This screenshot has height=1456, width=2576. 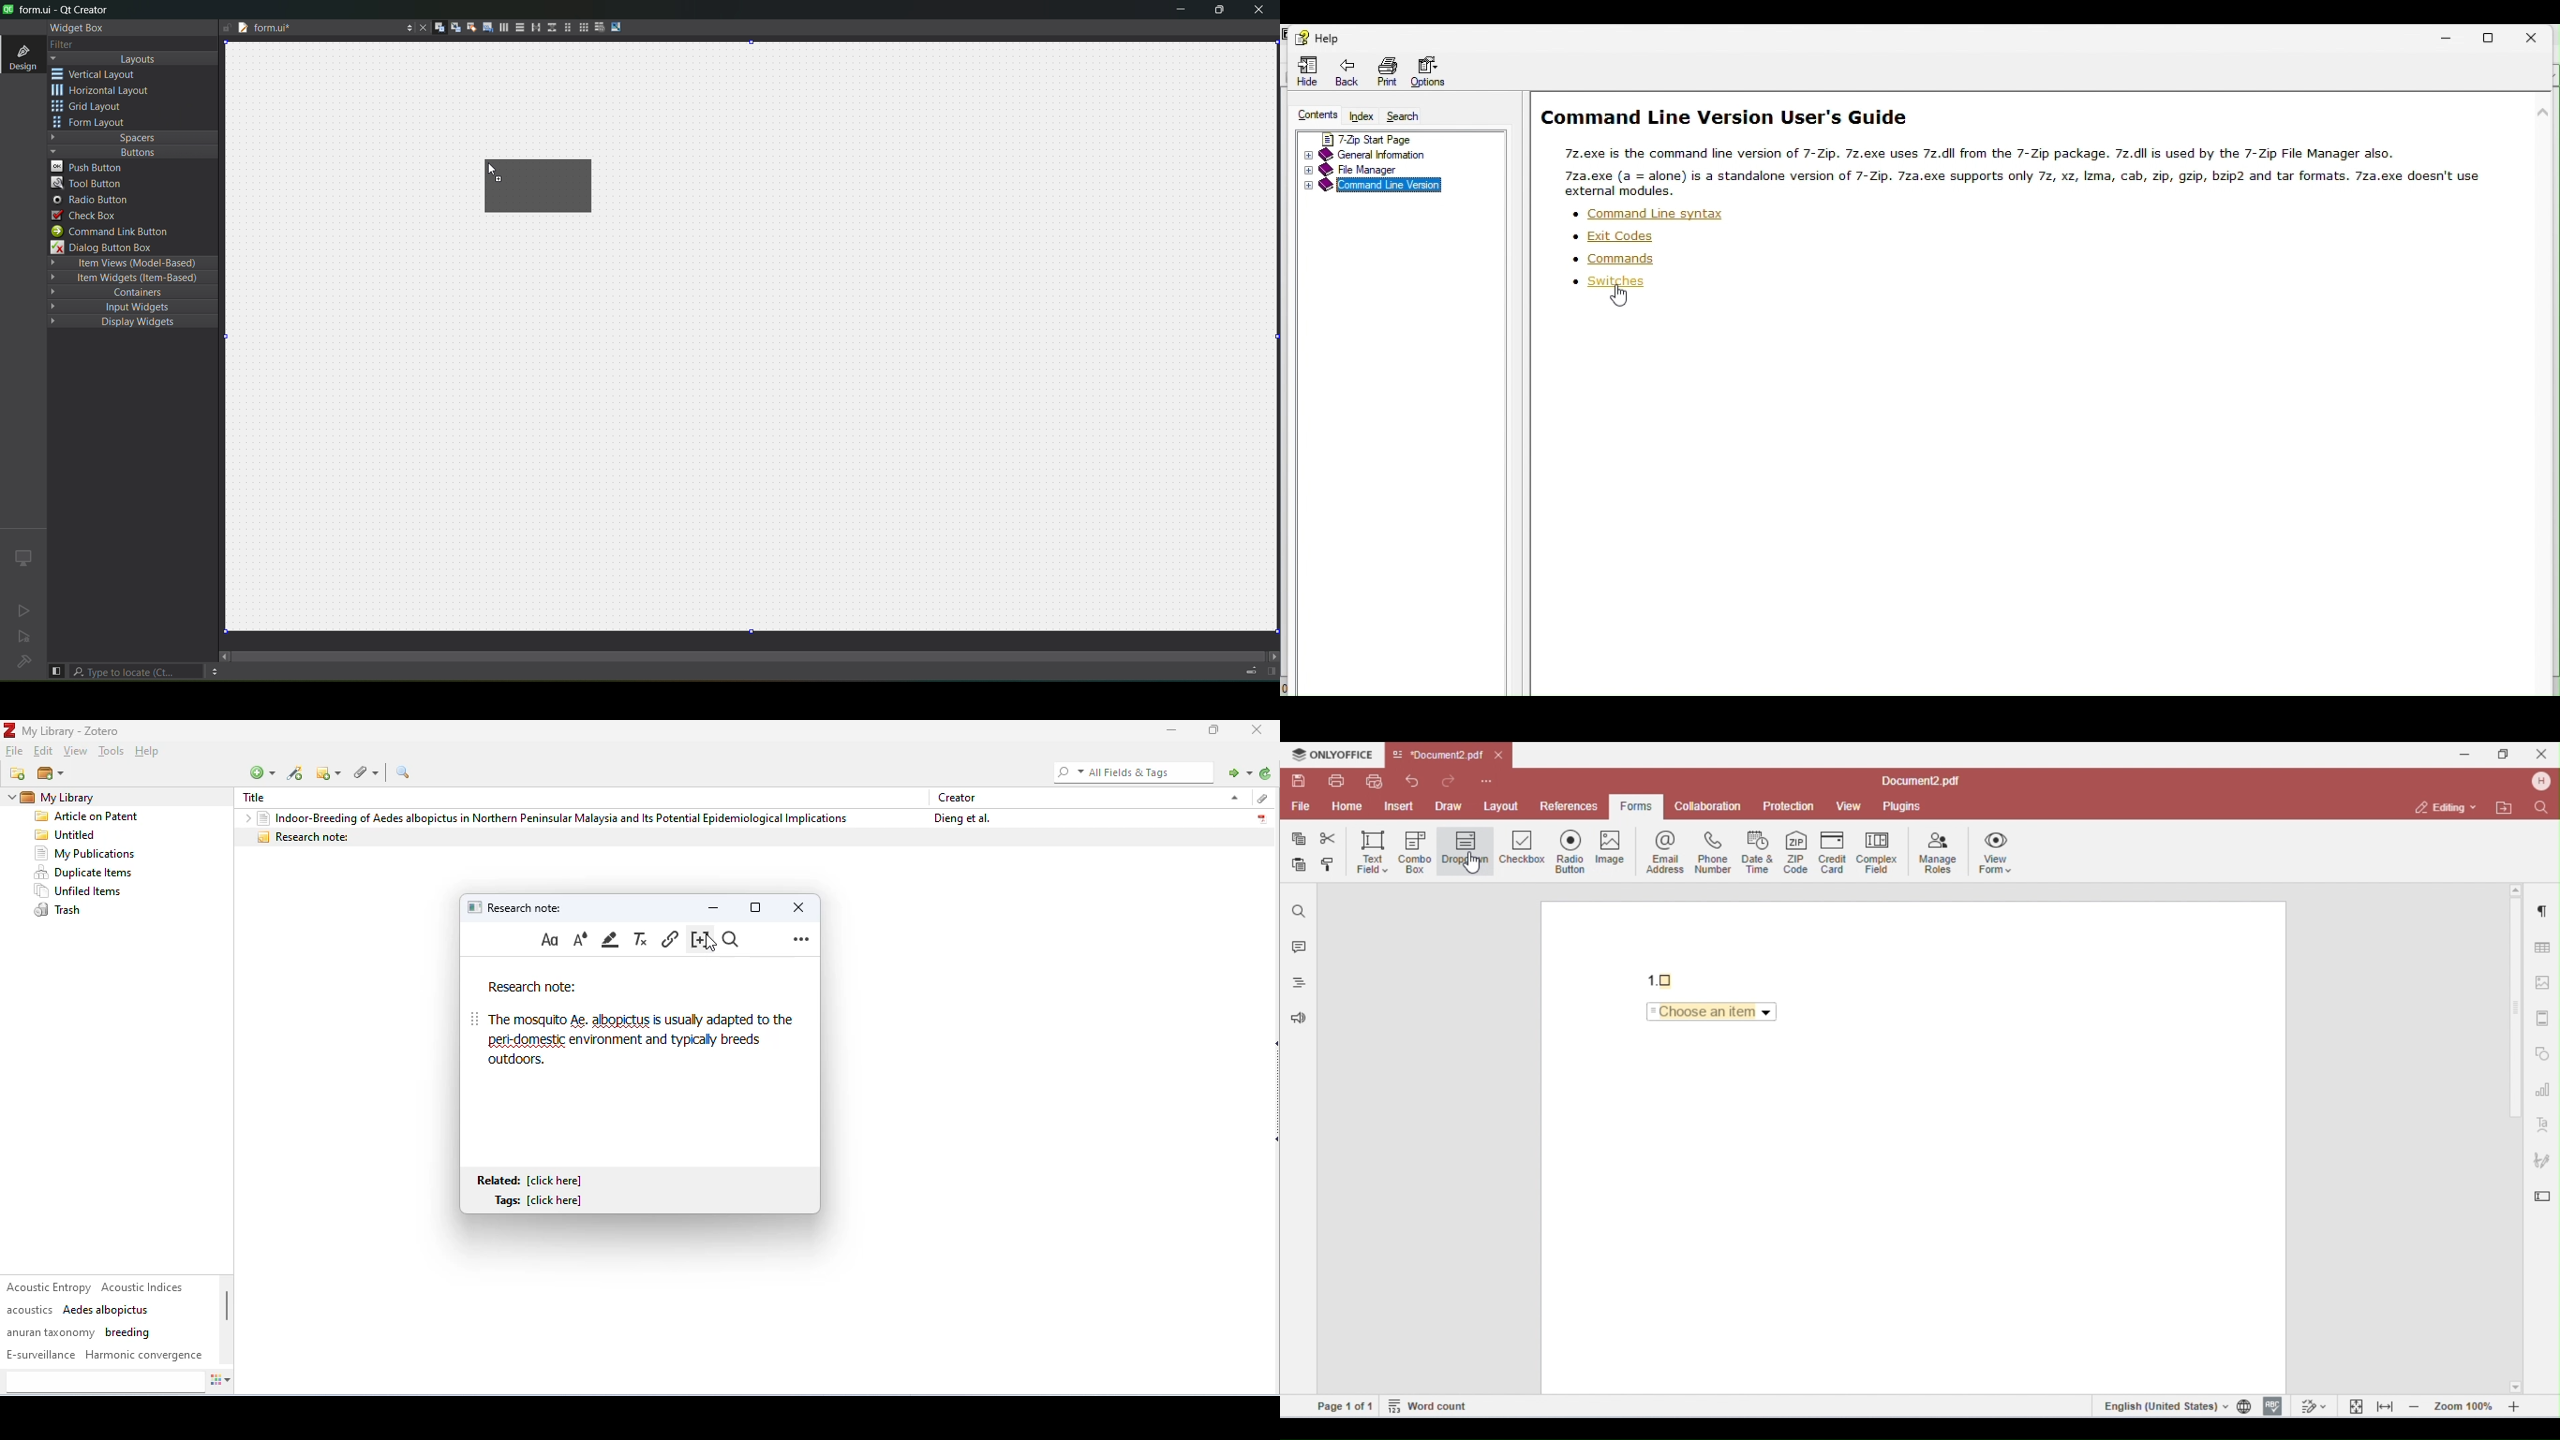 What do you see at coordinates (260, 798) in the screenshot?
I see `title` at bounding box center [260, 798].